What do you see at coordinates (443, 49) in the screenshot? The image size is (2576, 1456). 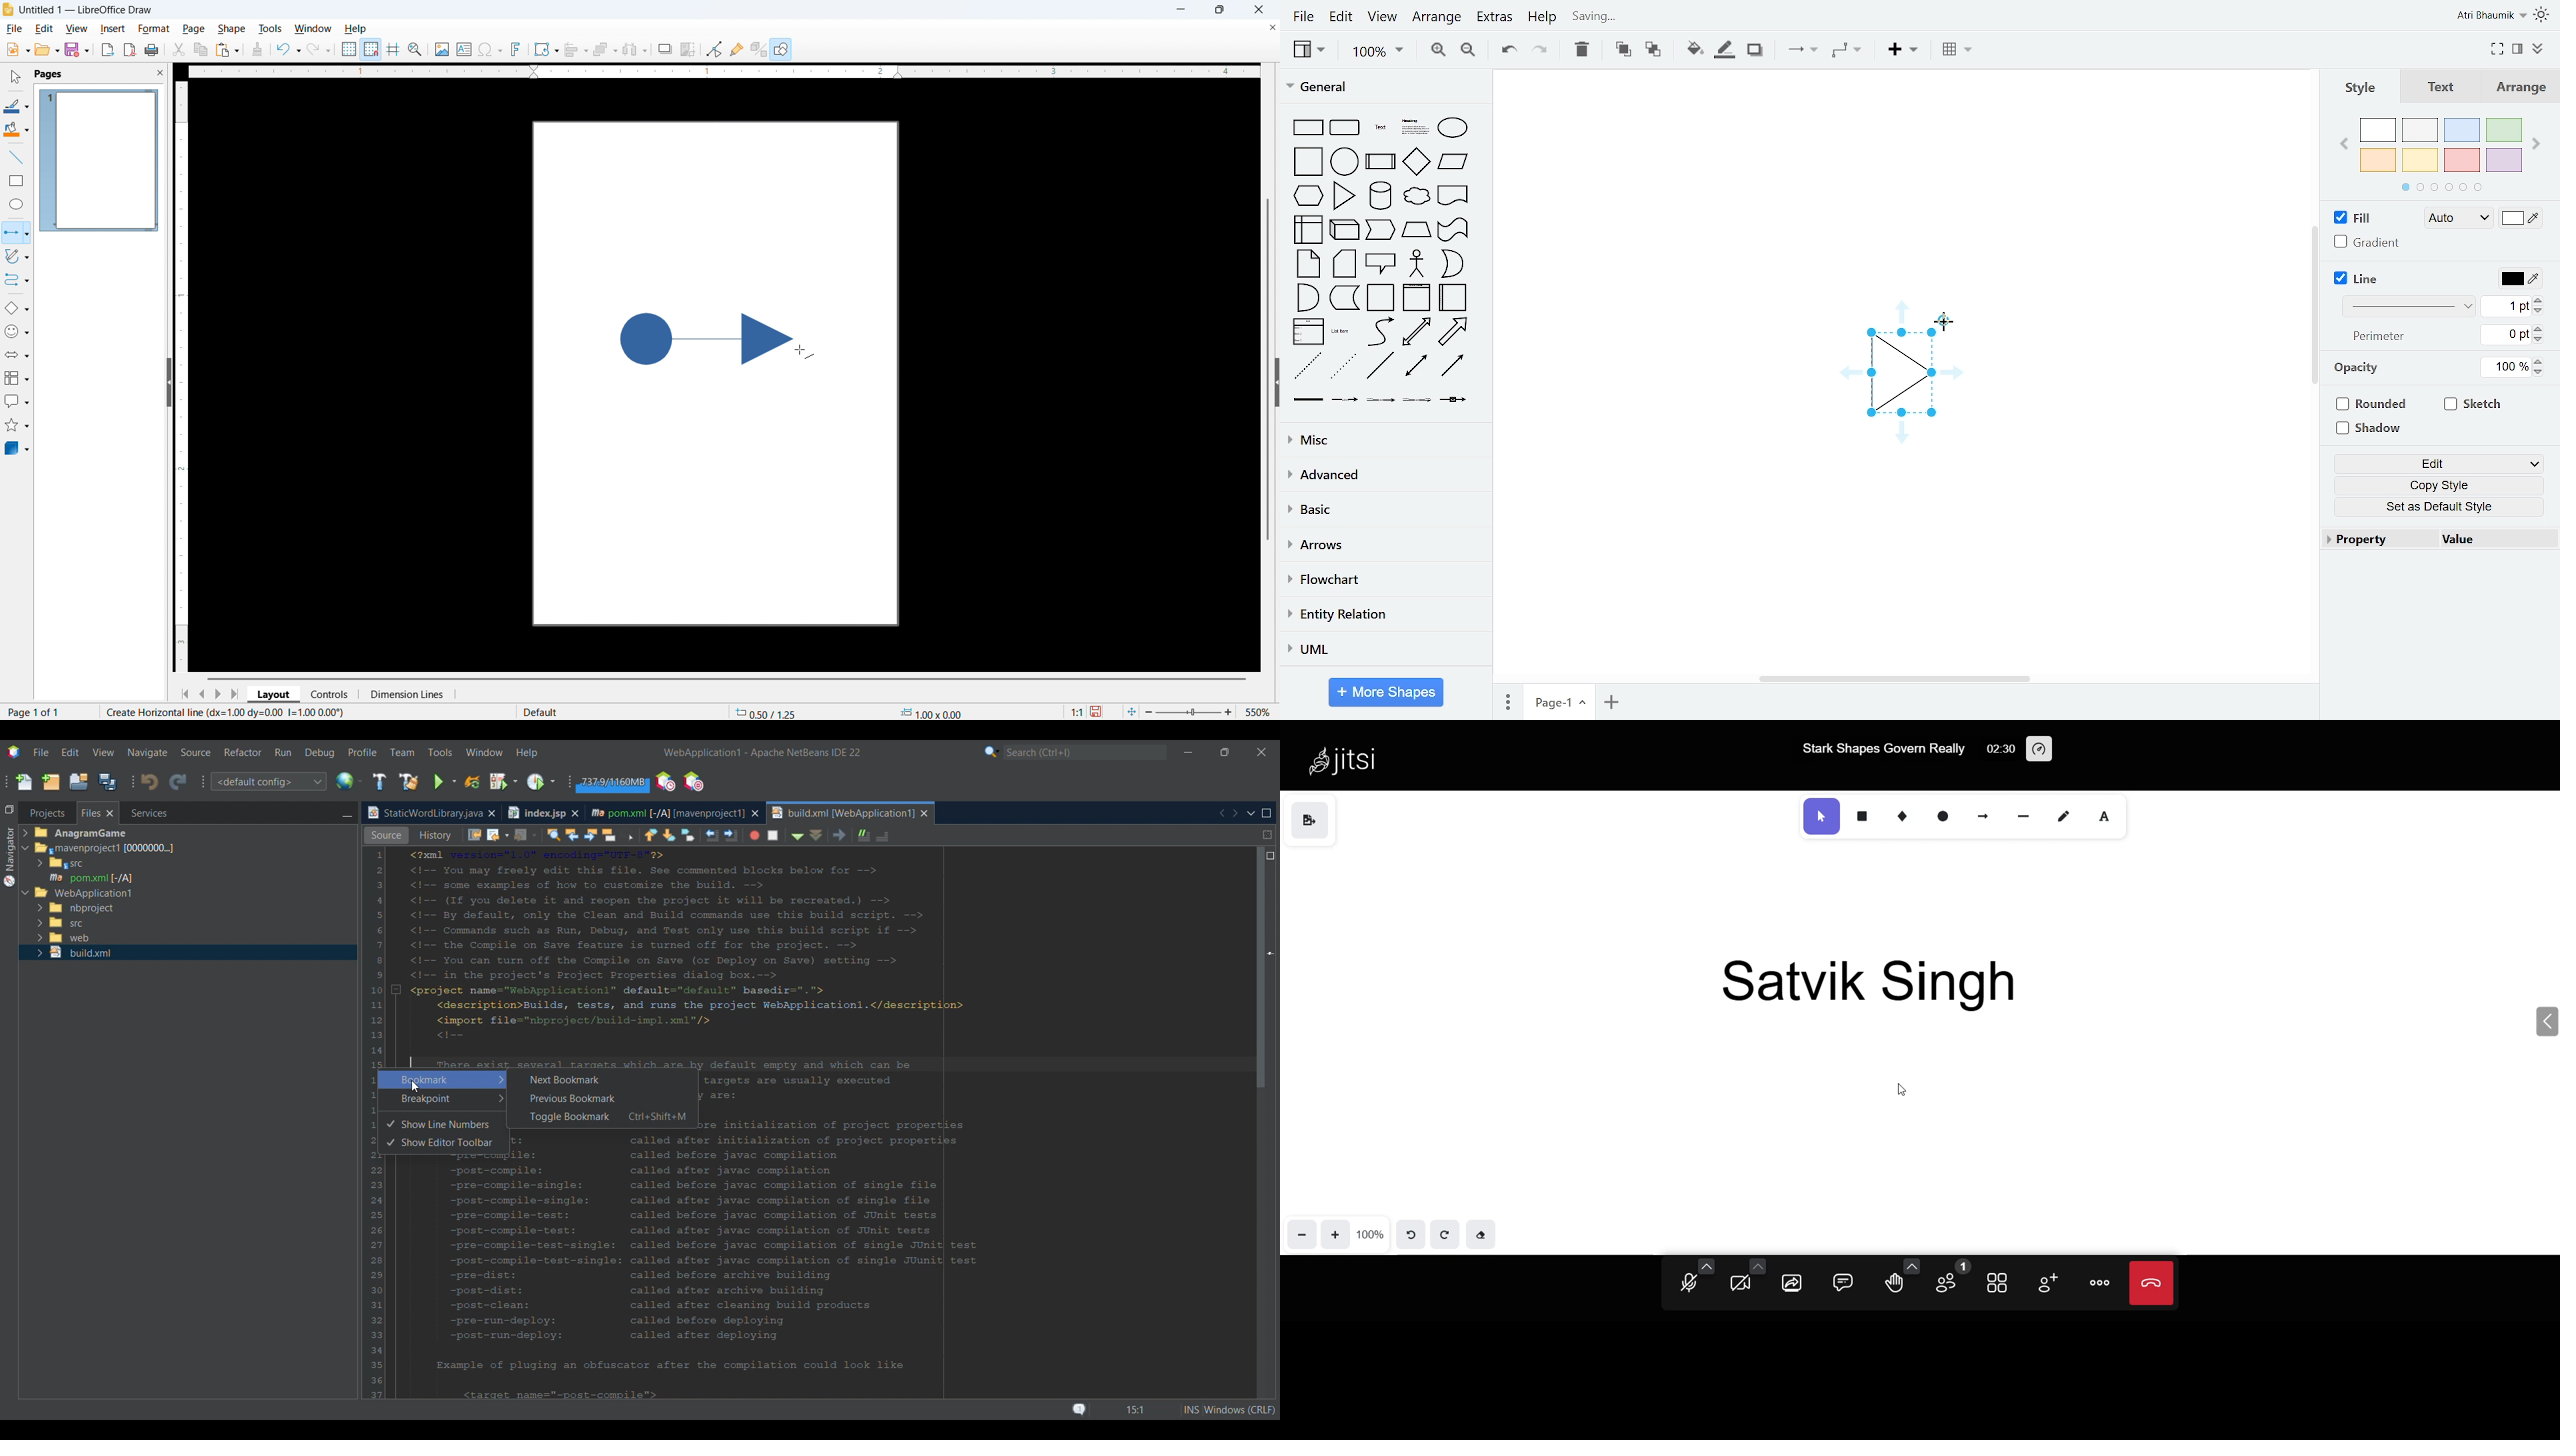 I see `Insert image ` at bounding box center [443, 49].